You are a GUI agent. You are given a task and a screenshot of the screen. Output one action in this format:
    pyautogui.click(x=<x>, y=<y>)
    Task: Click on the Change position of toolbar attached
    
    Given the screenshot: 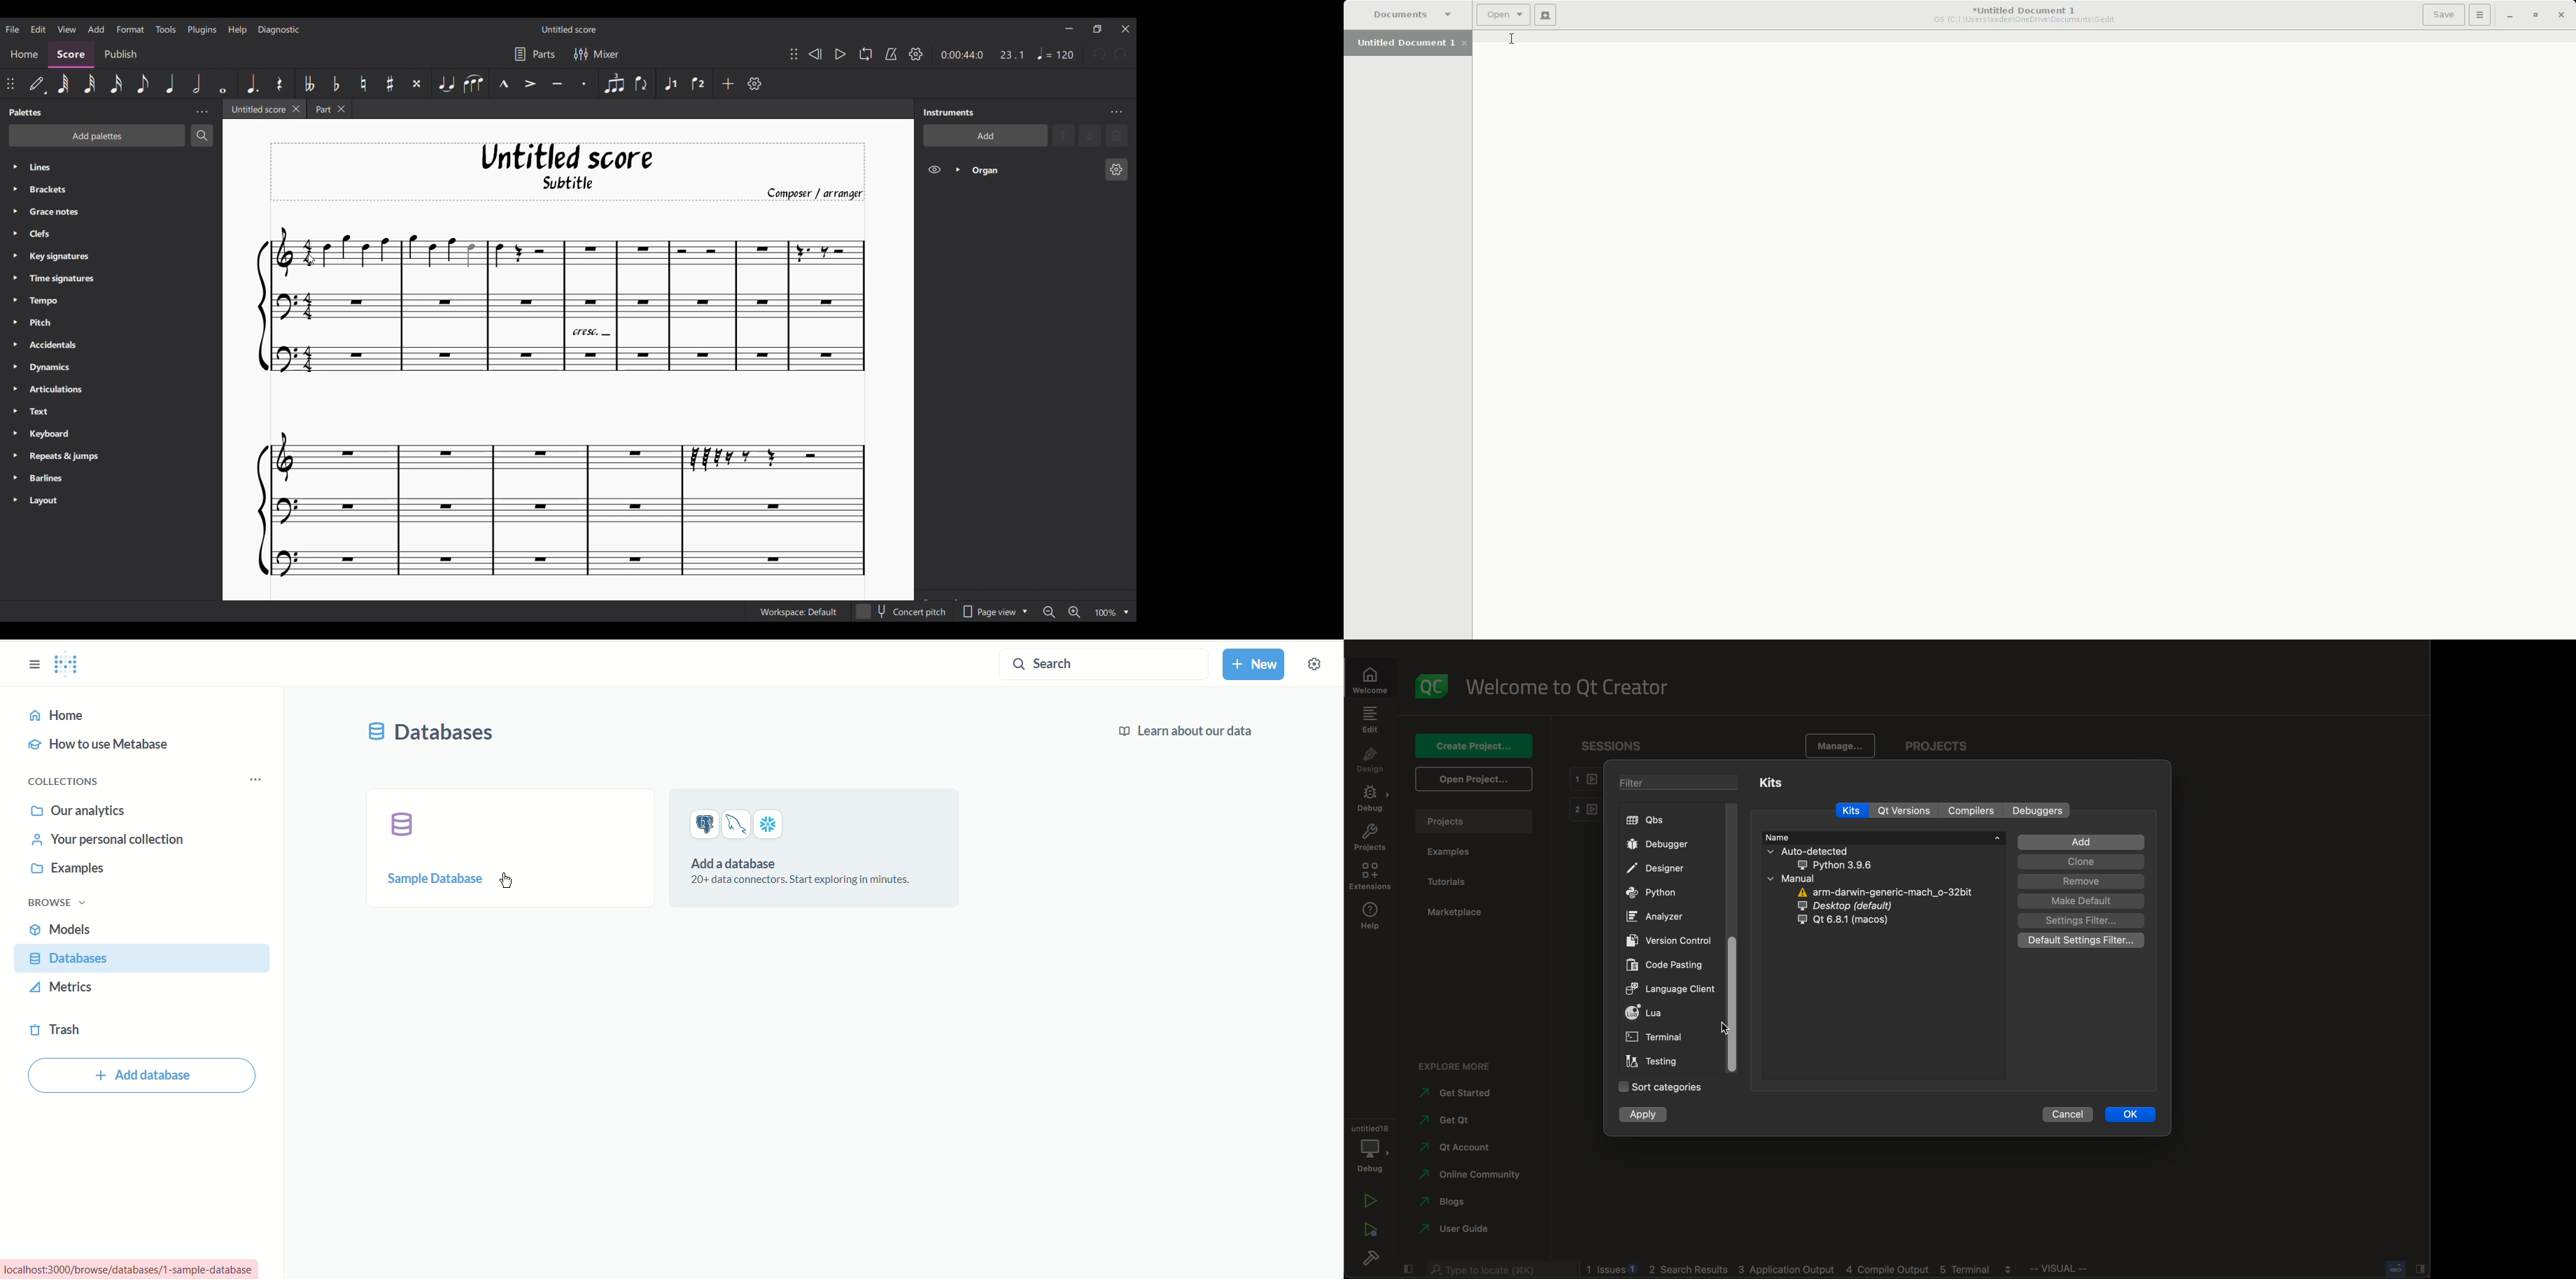 What is the action you would take?
    pyautogui.click(x=794, y=54)
    